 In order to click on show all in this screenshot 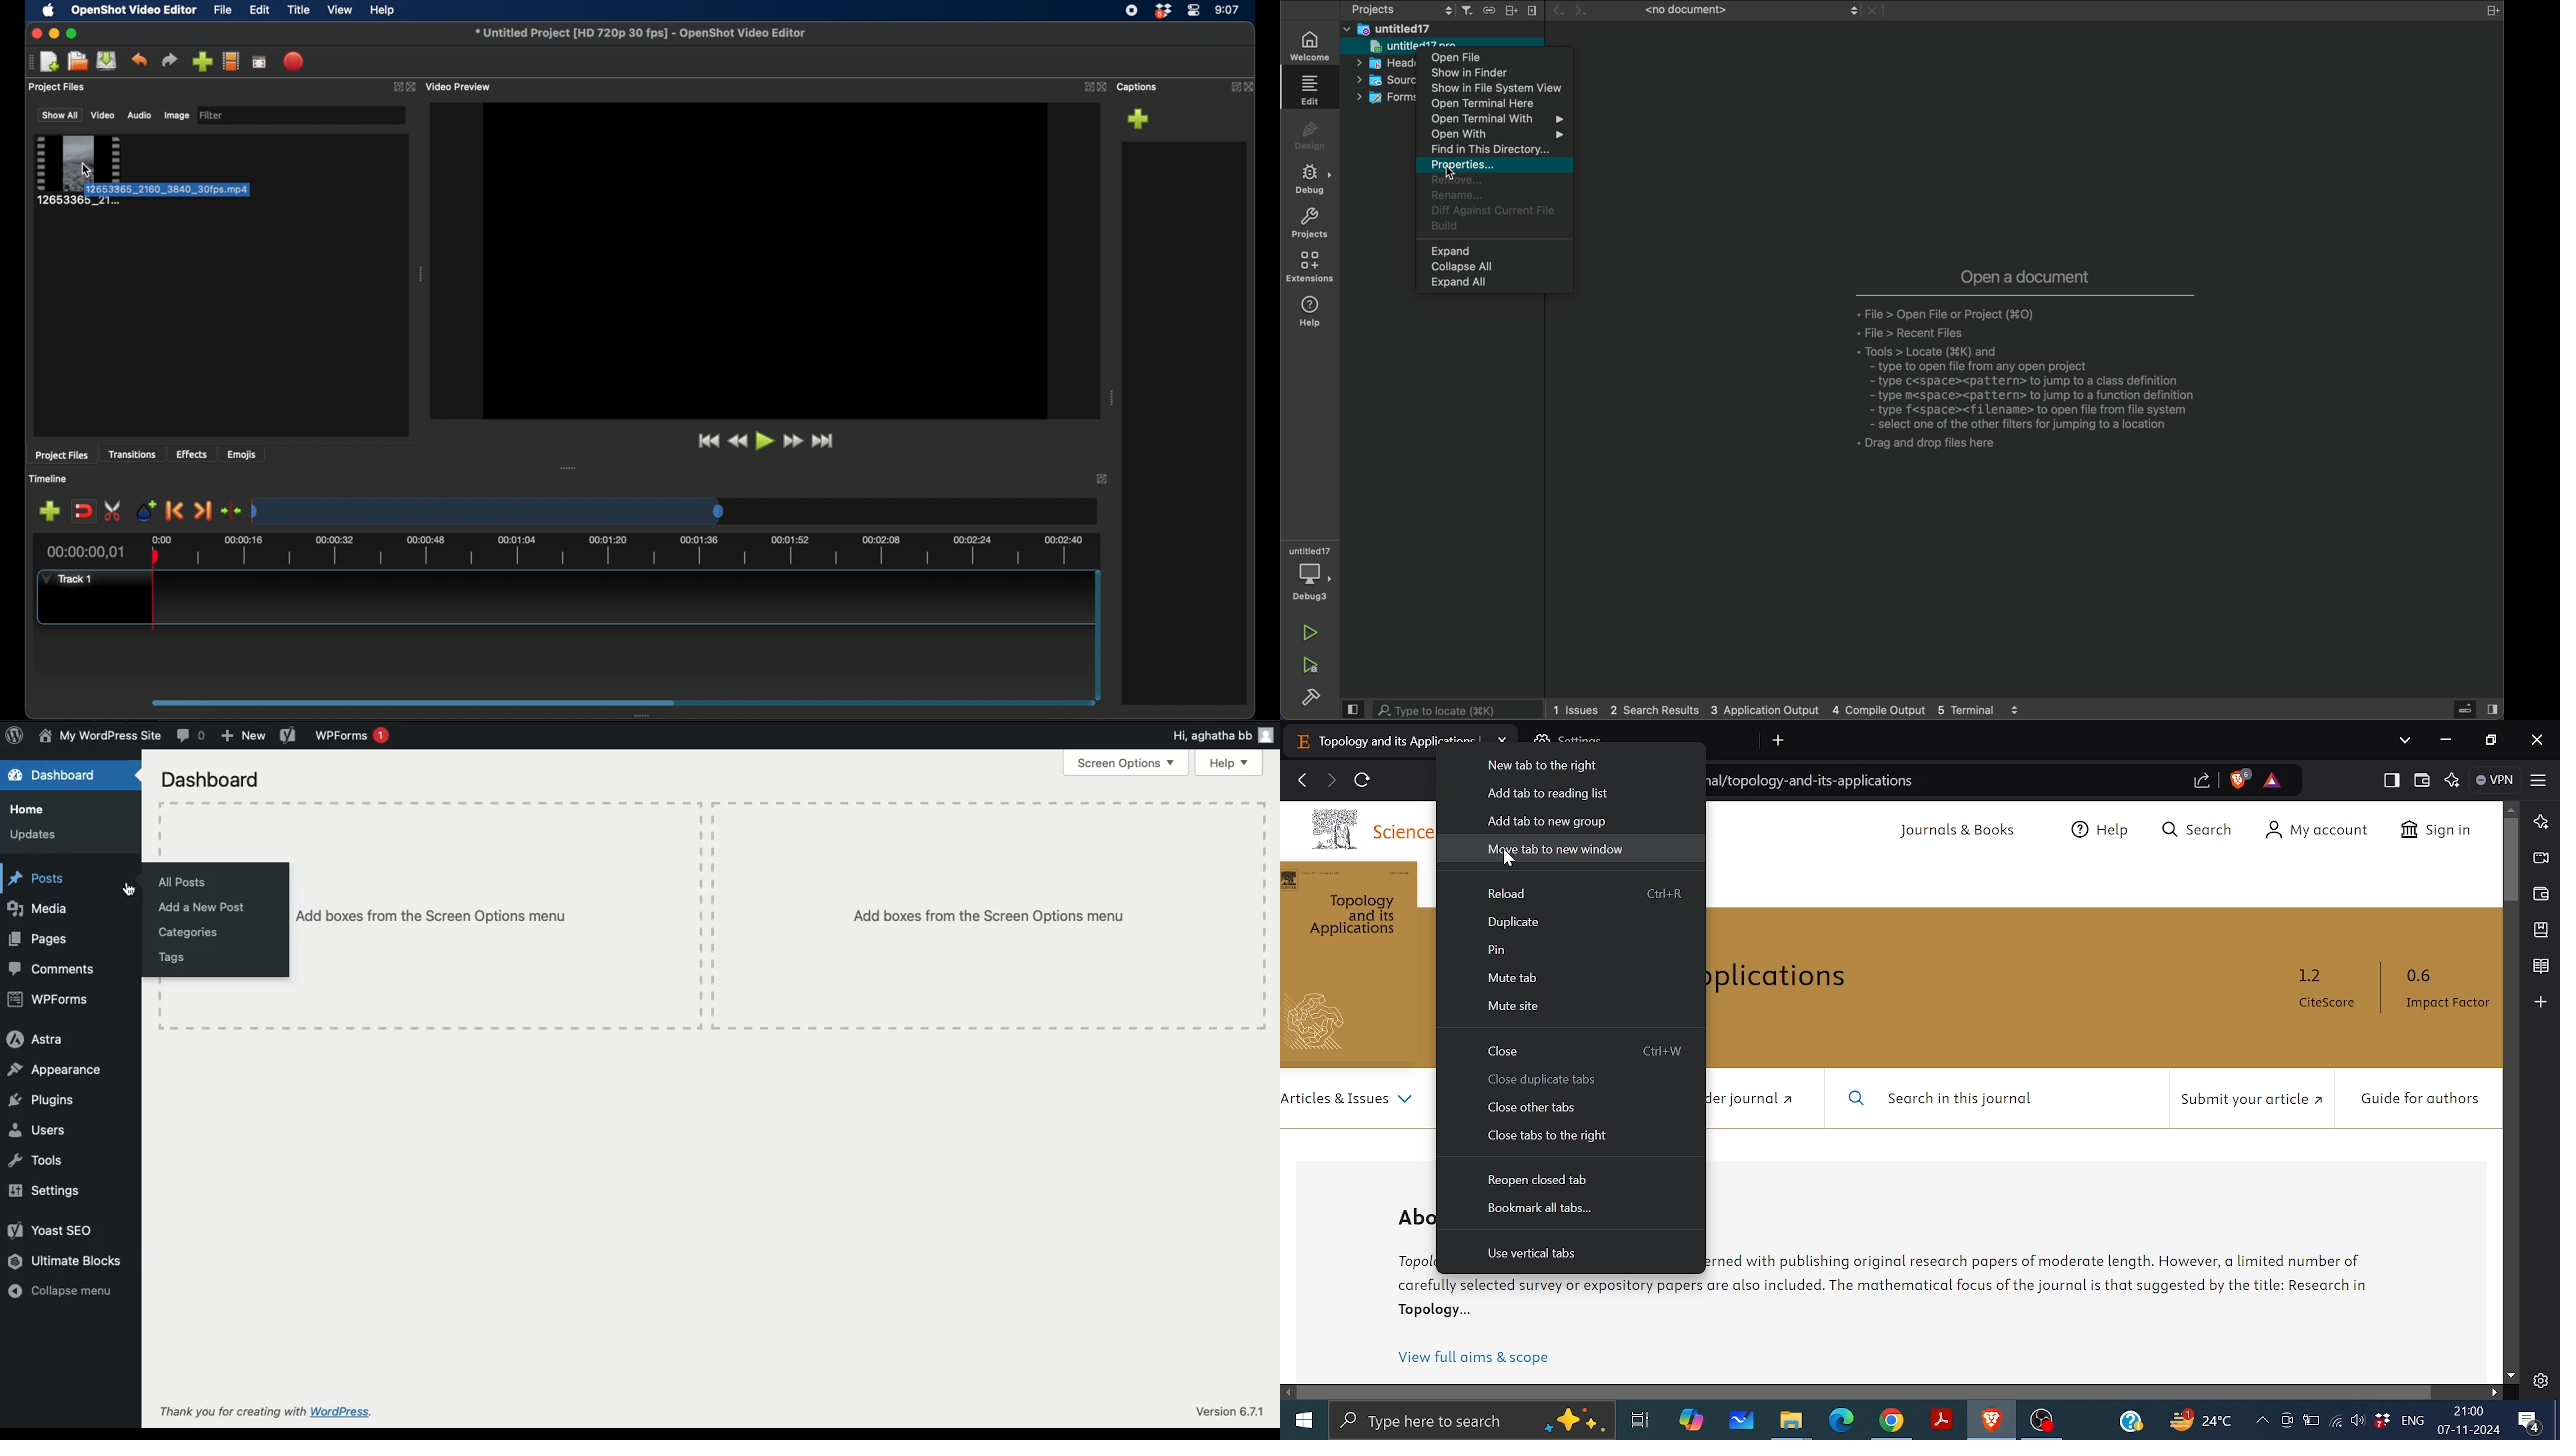, I will do `click(58, 116)`.